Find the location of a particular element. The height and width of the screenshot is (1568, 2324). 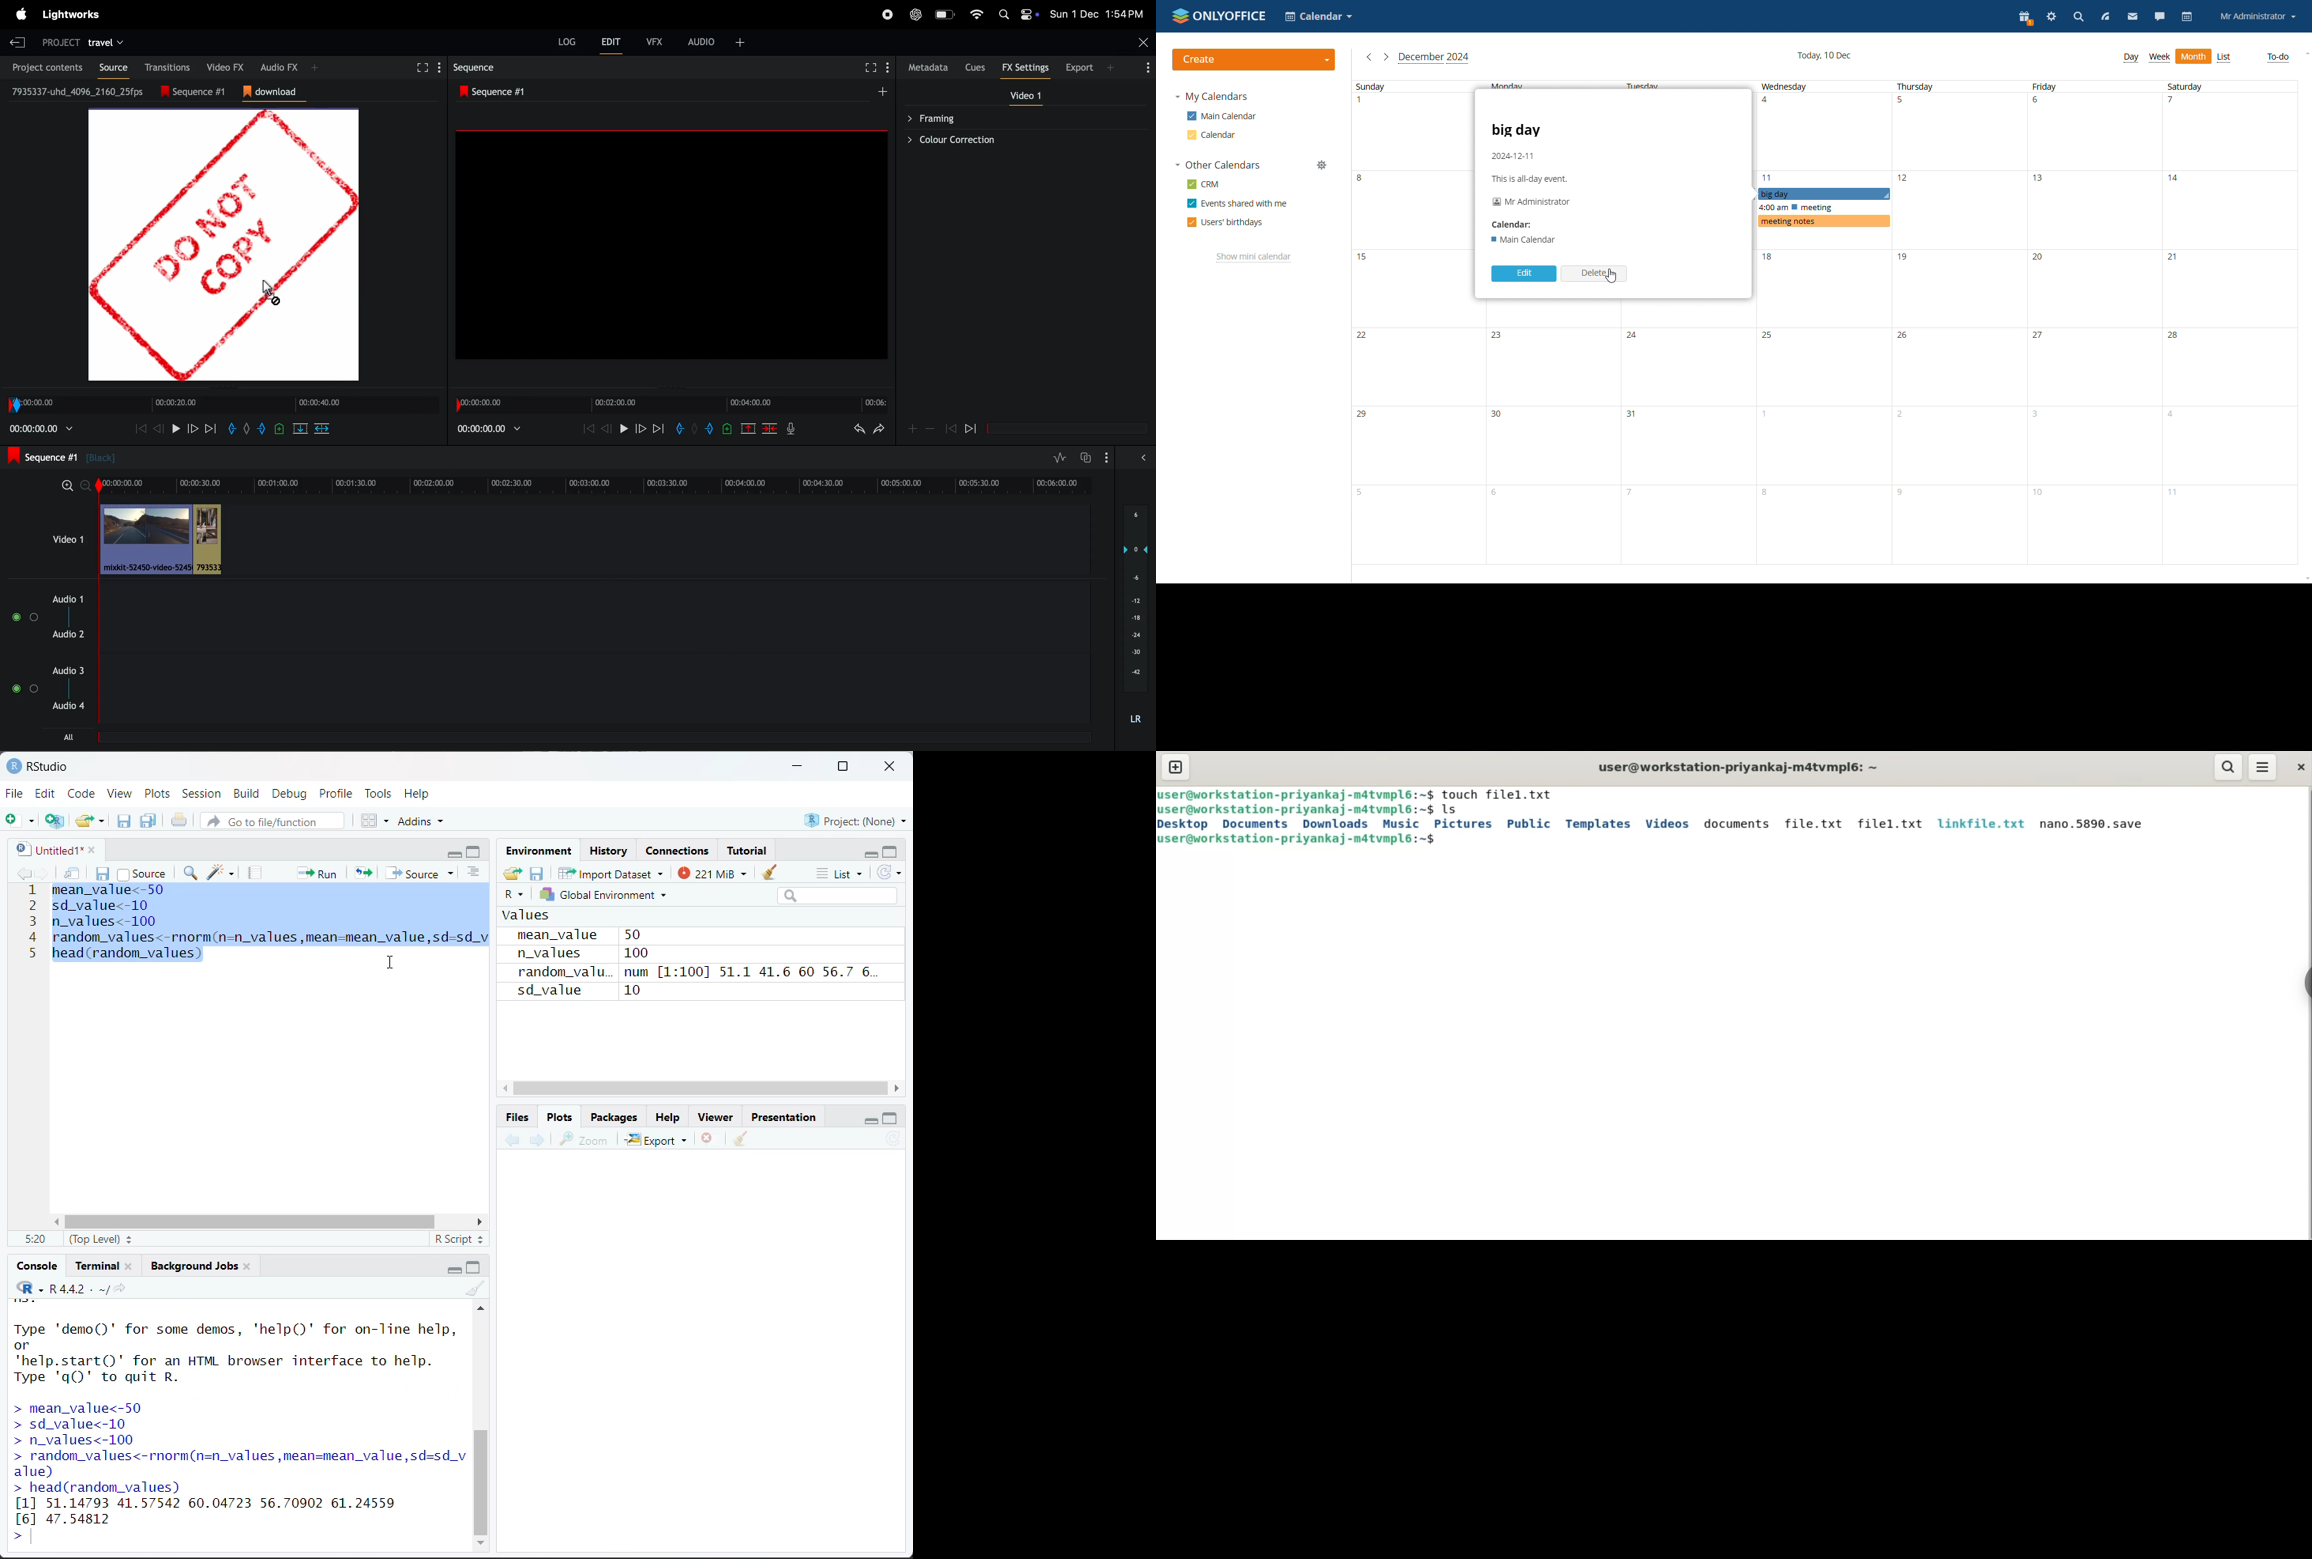

show document outline is located at coordinates (477, 874).